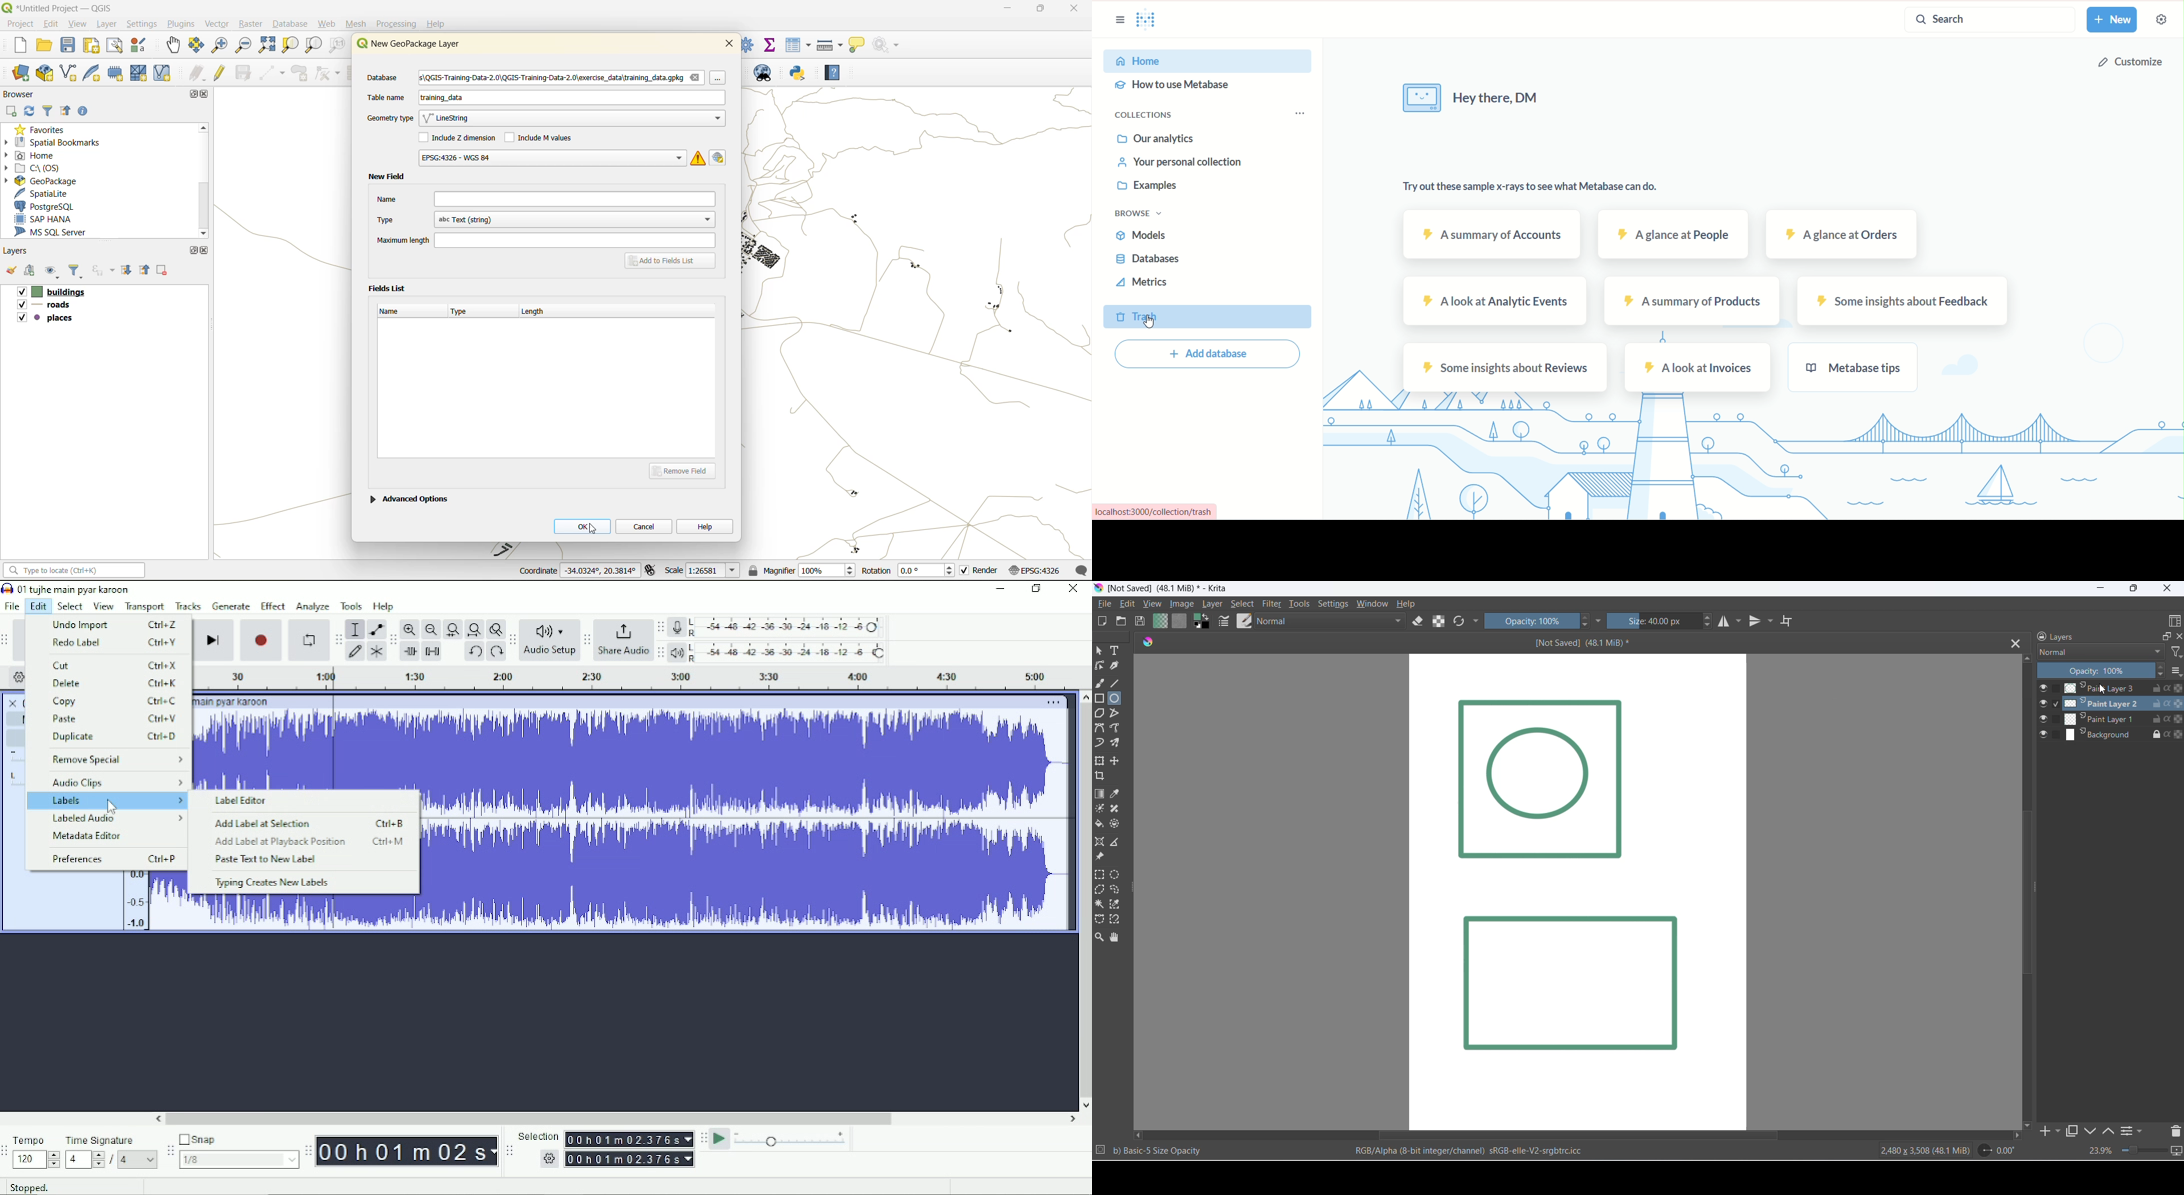 The width and height of the screenshot is (2184, 1204). I want to click on include z dimension, so click(459, 139).